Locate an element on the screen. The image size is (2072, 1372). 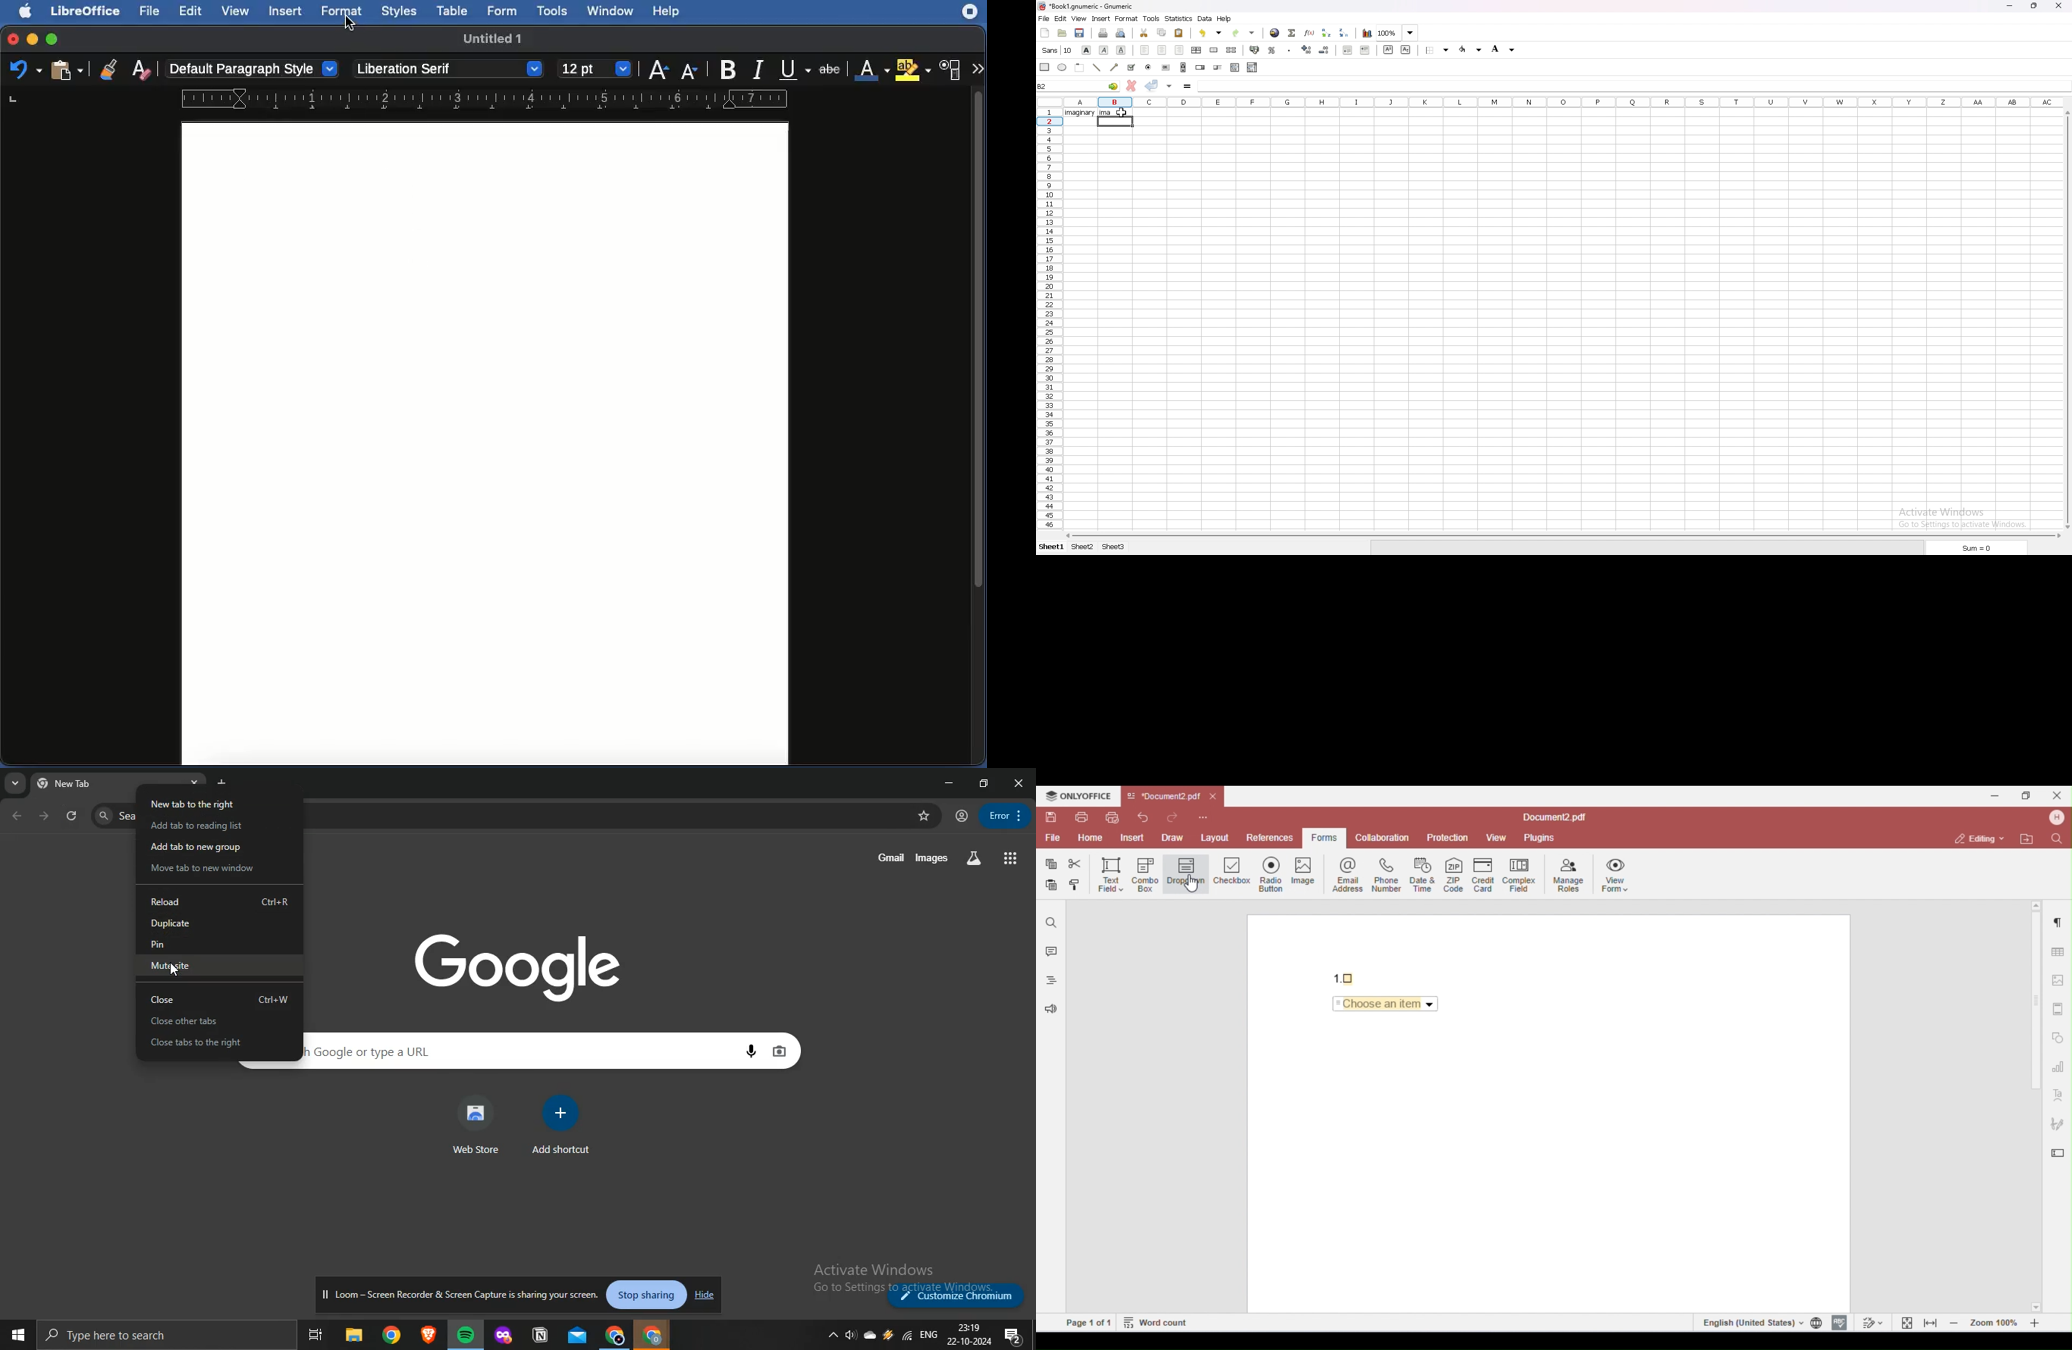
current tab is located at coordinates (85, 782).